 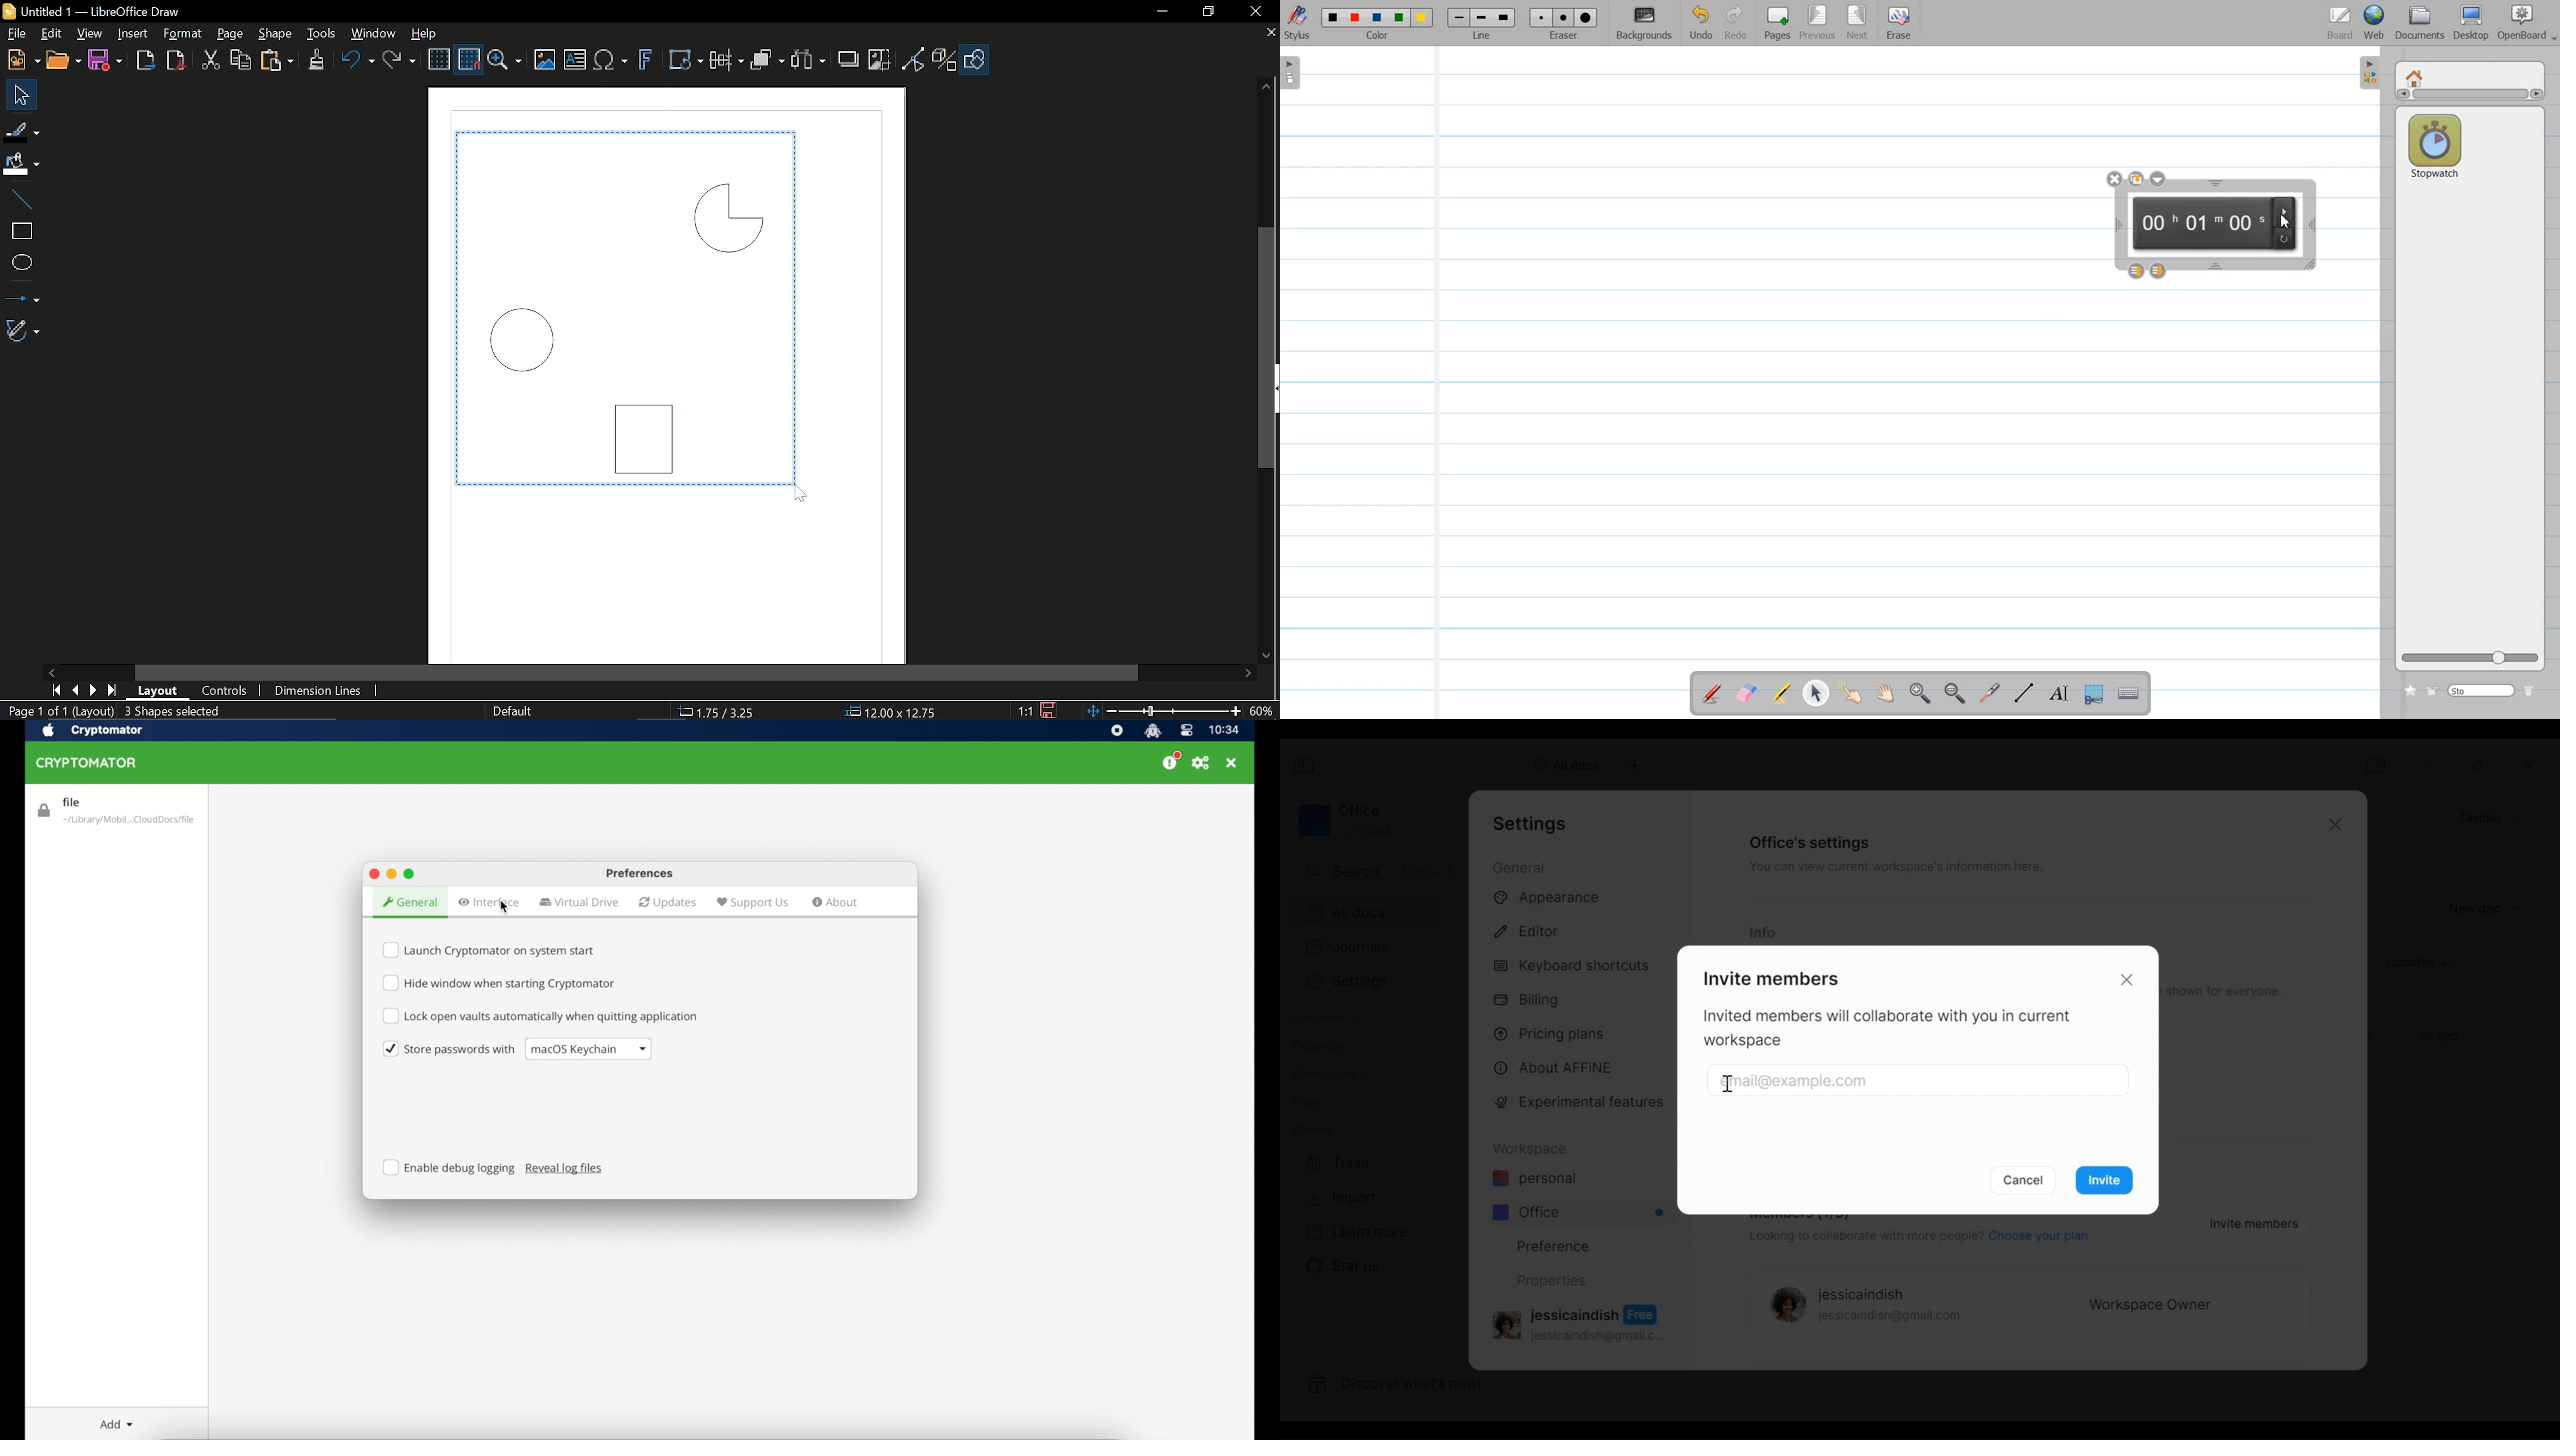 I want to click on Close, so click(x=2129, y=979).